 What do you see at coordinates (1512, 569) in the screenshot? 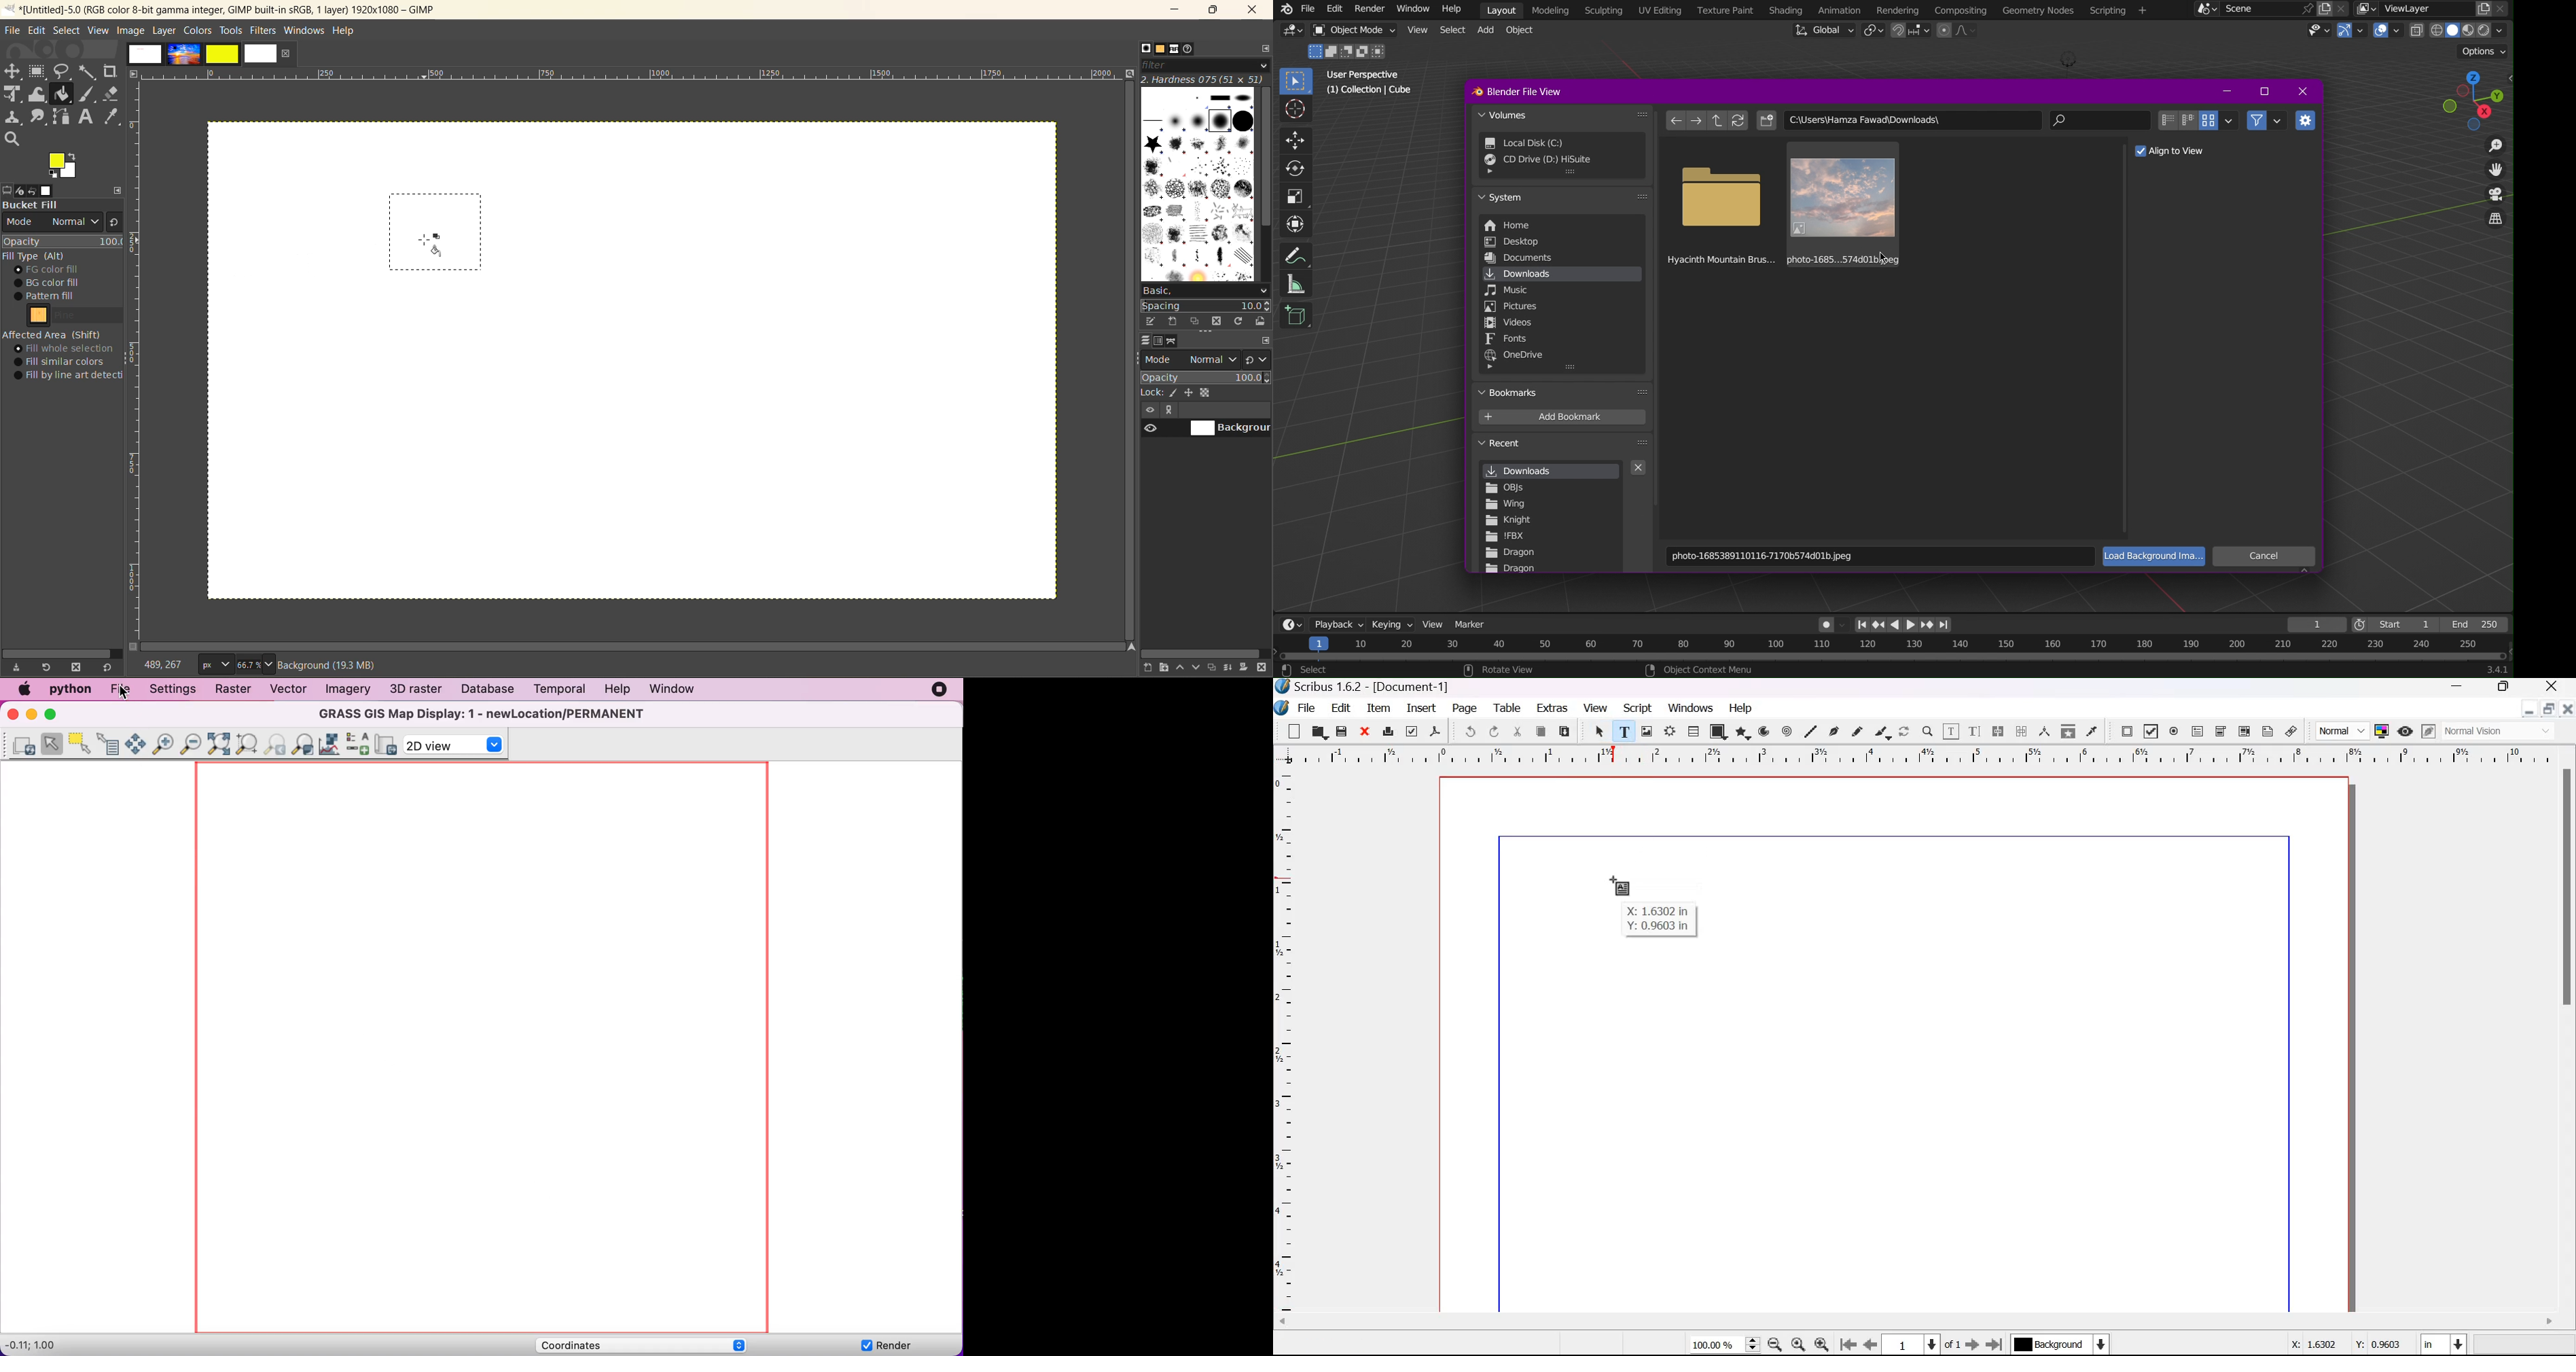
I see `Dragon` at bounding box center [1512, 569].